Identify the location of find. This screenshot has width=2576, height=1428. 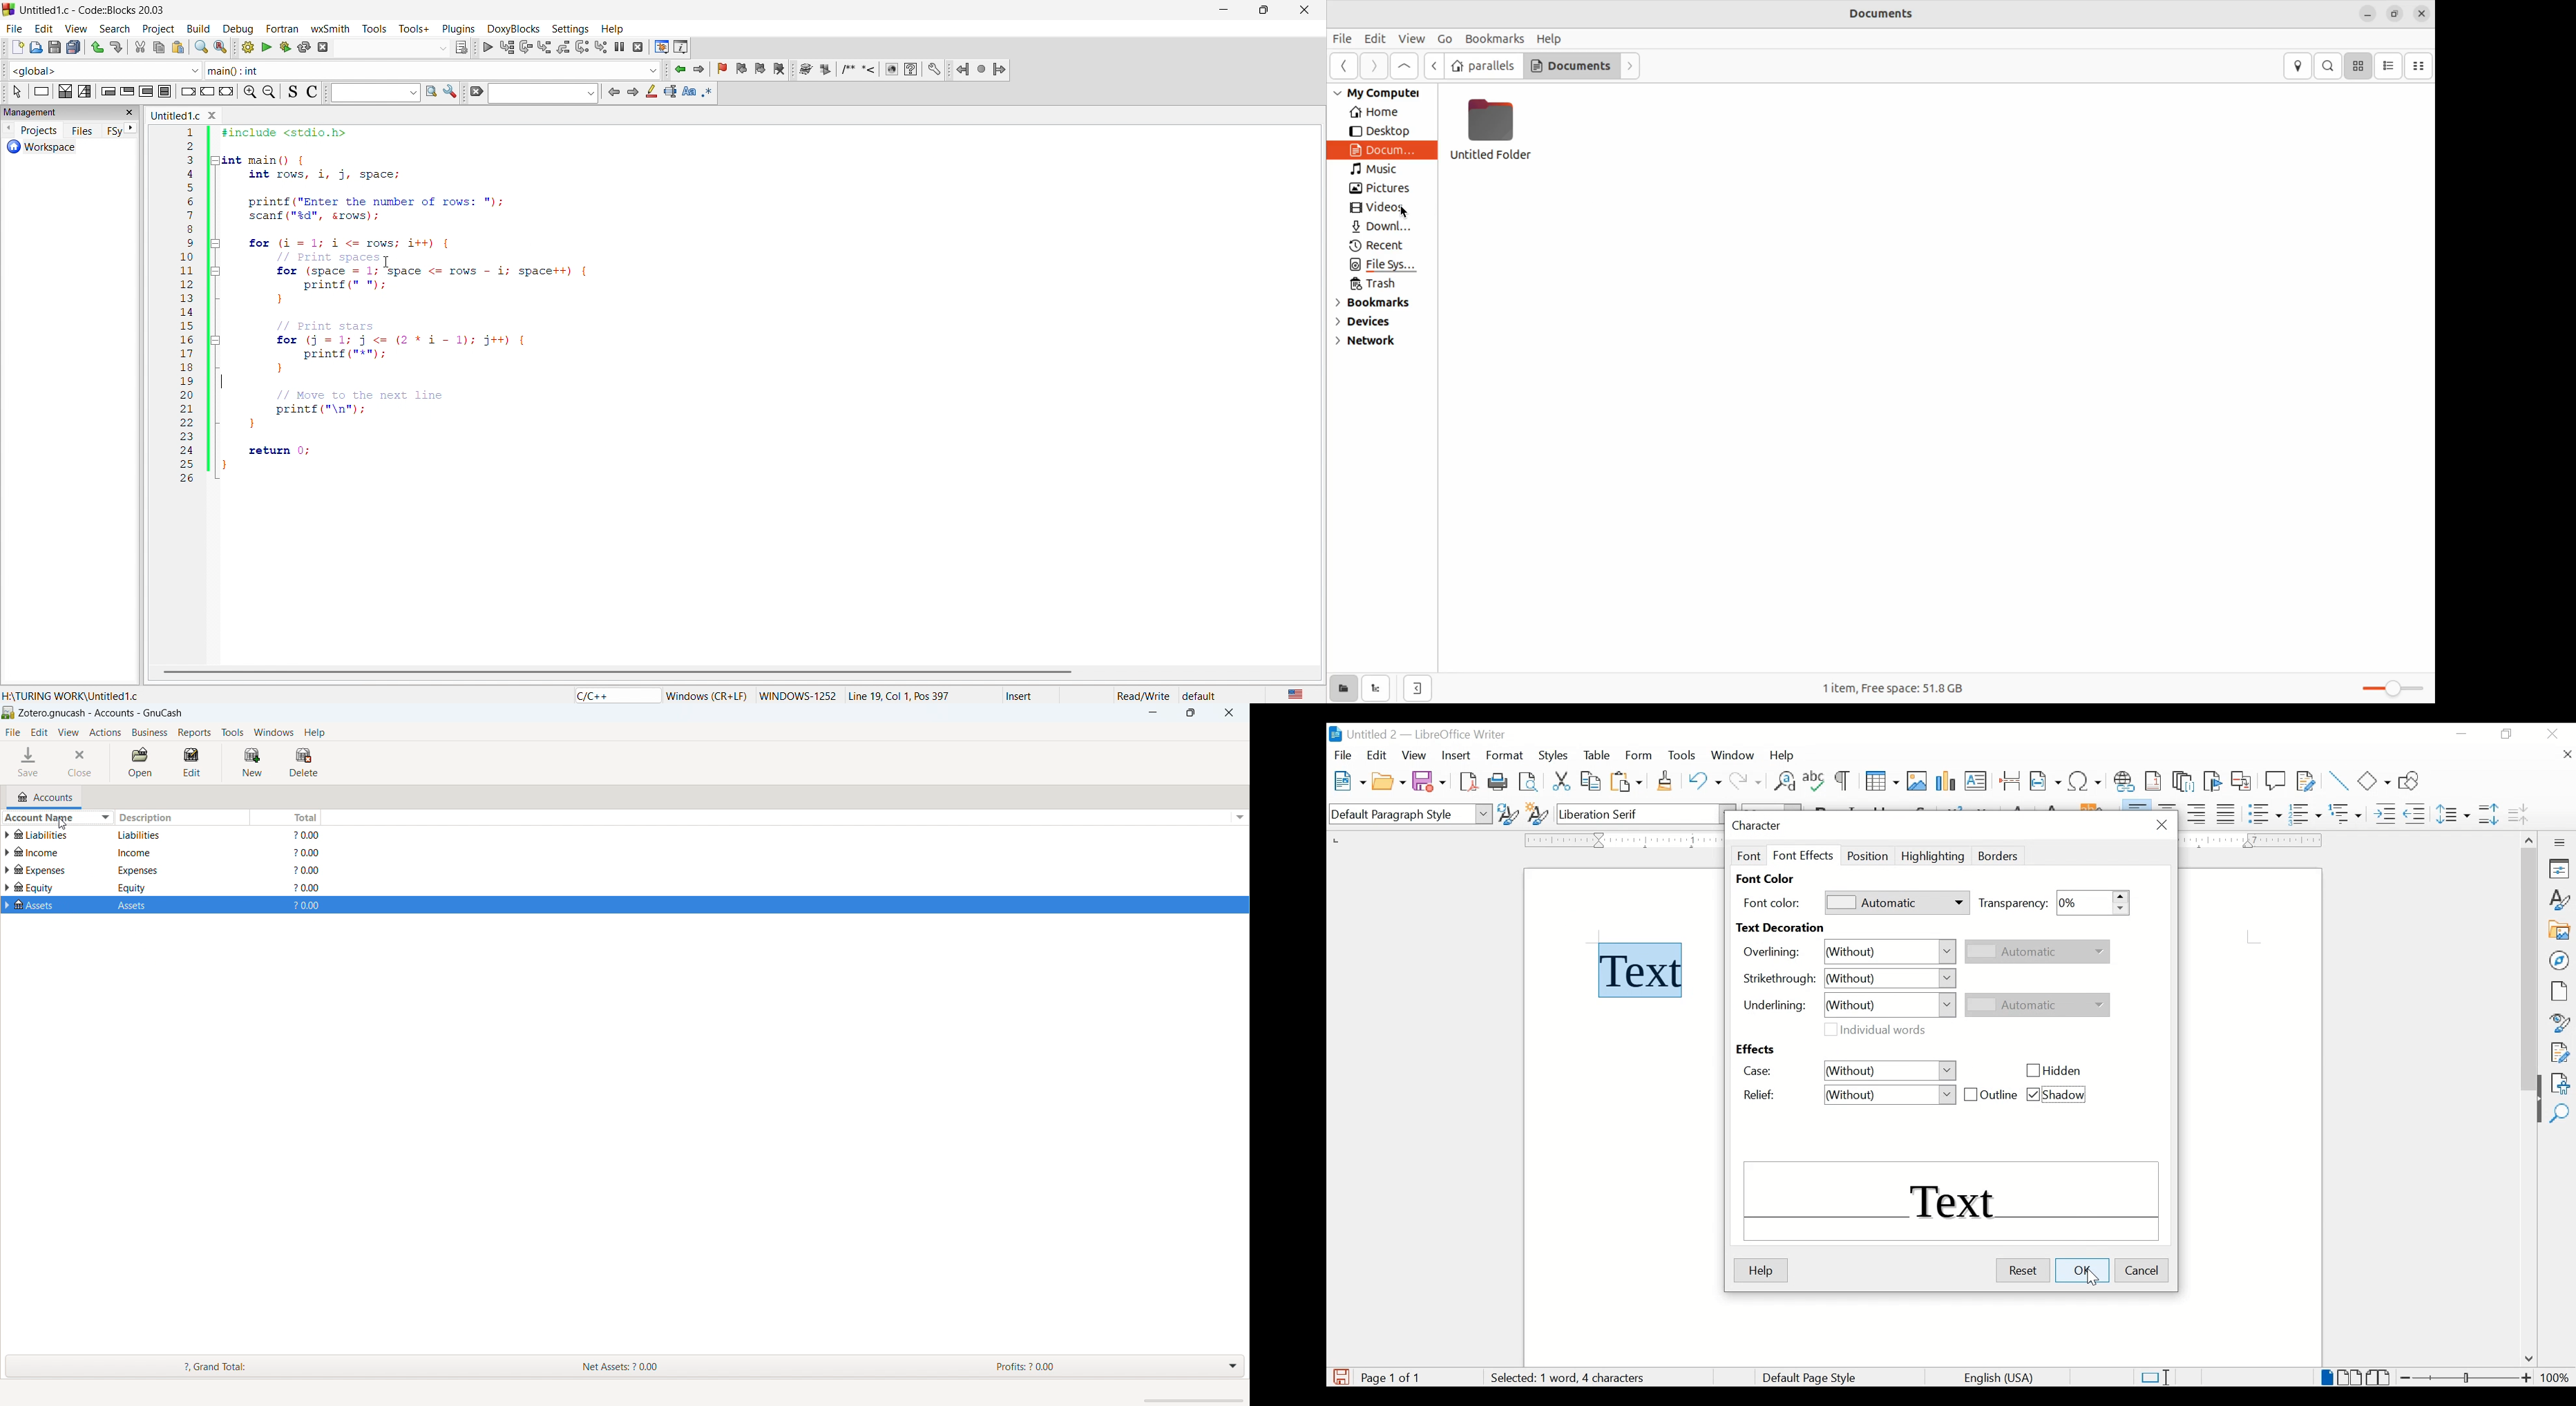
(200, 48).